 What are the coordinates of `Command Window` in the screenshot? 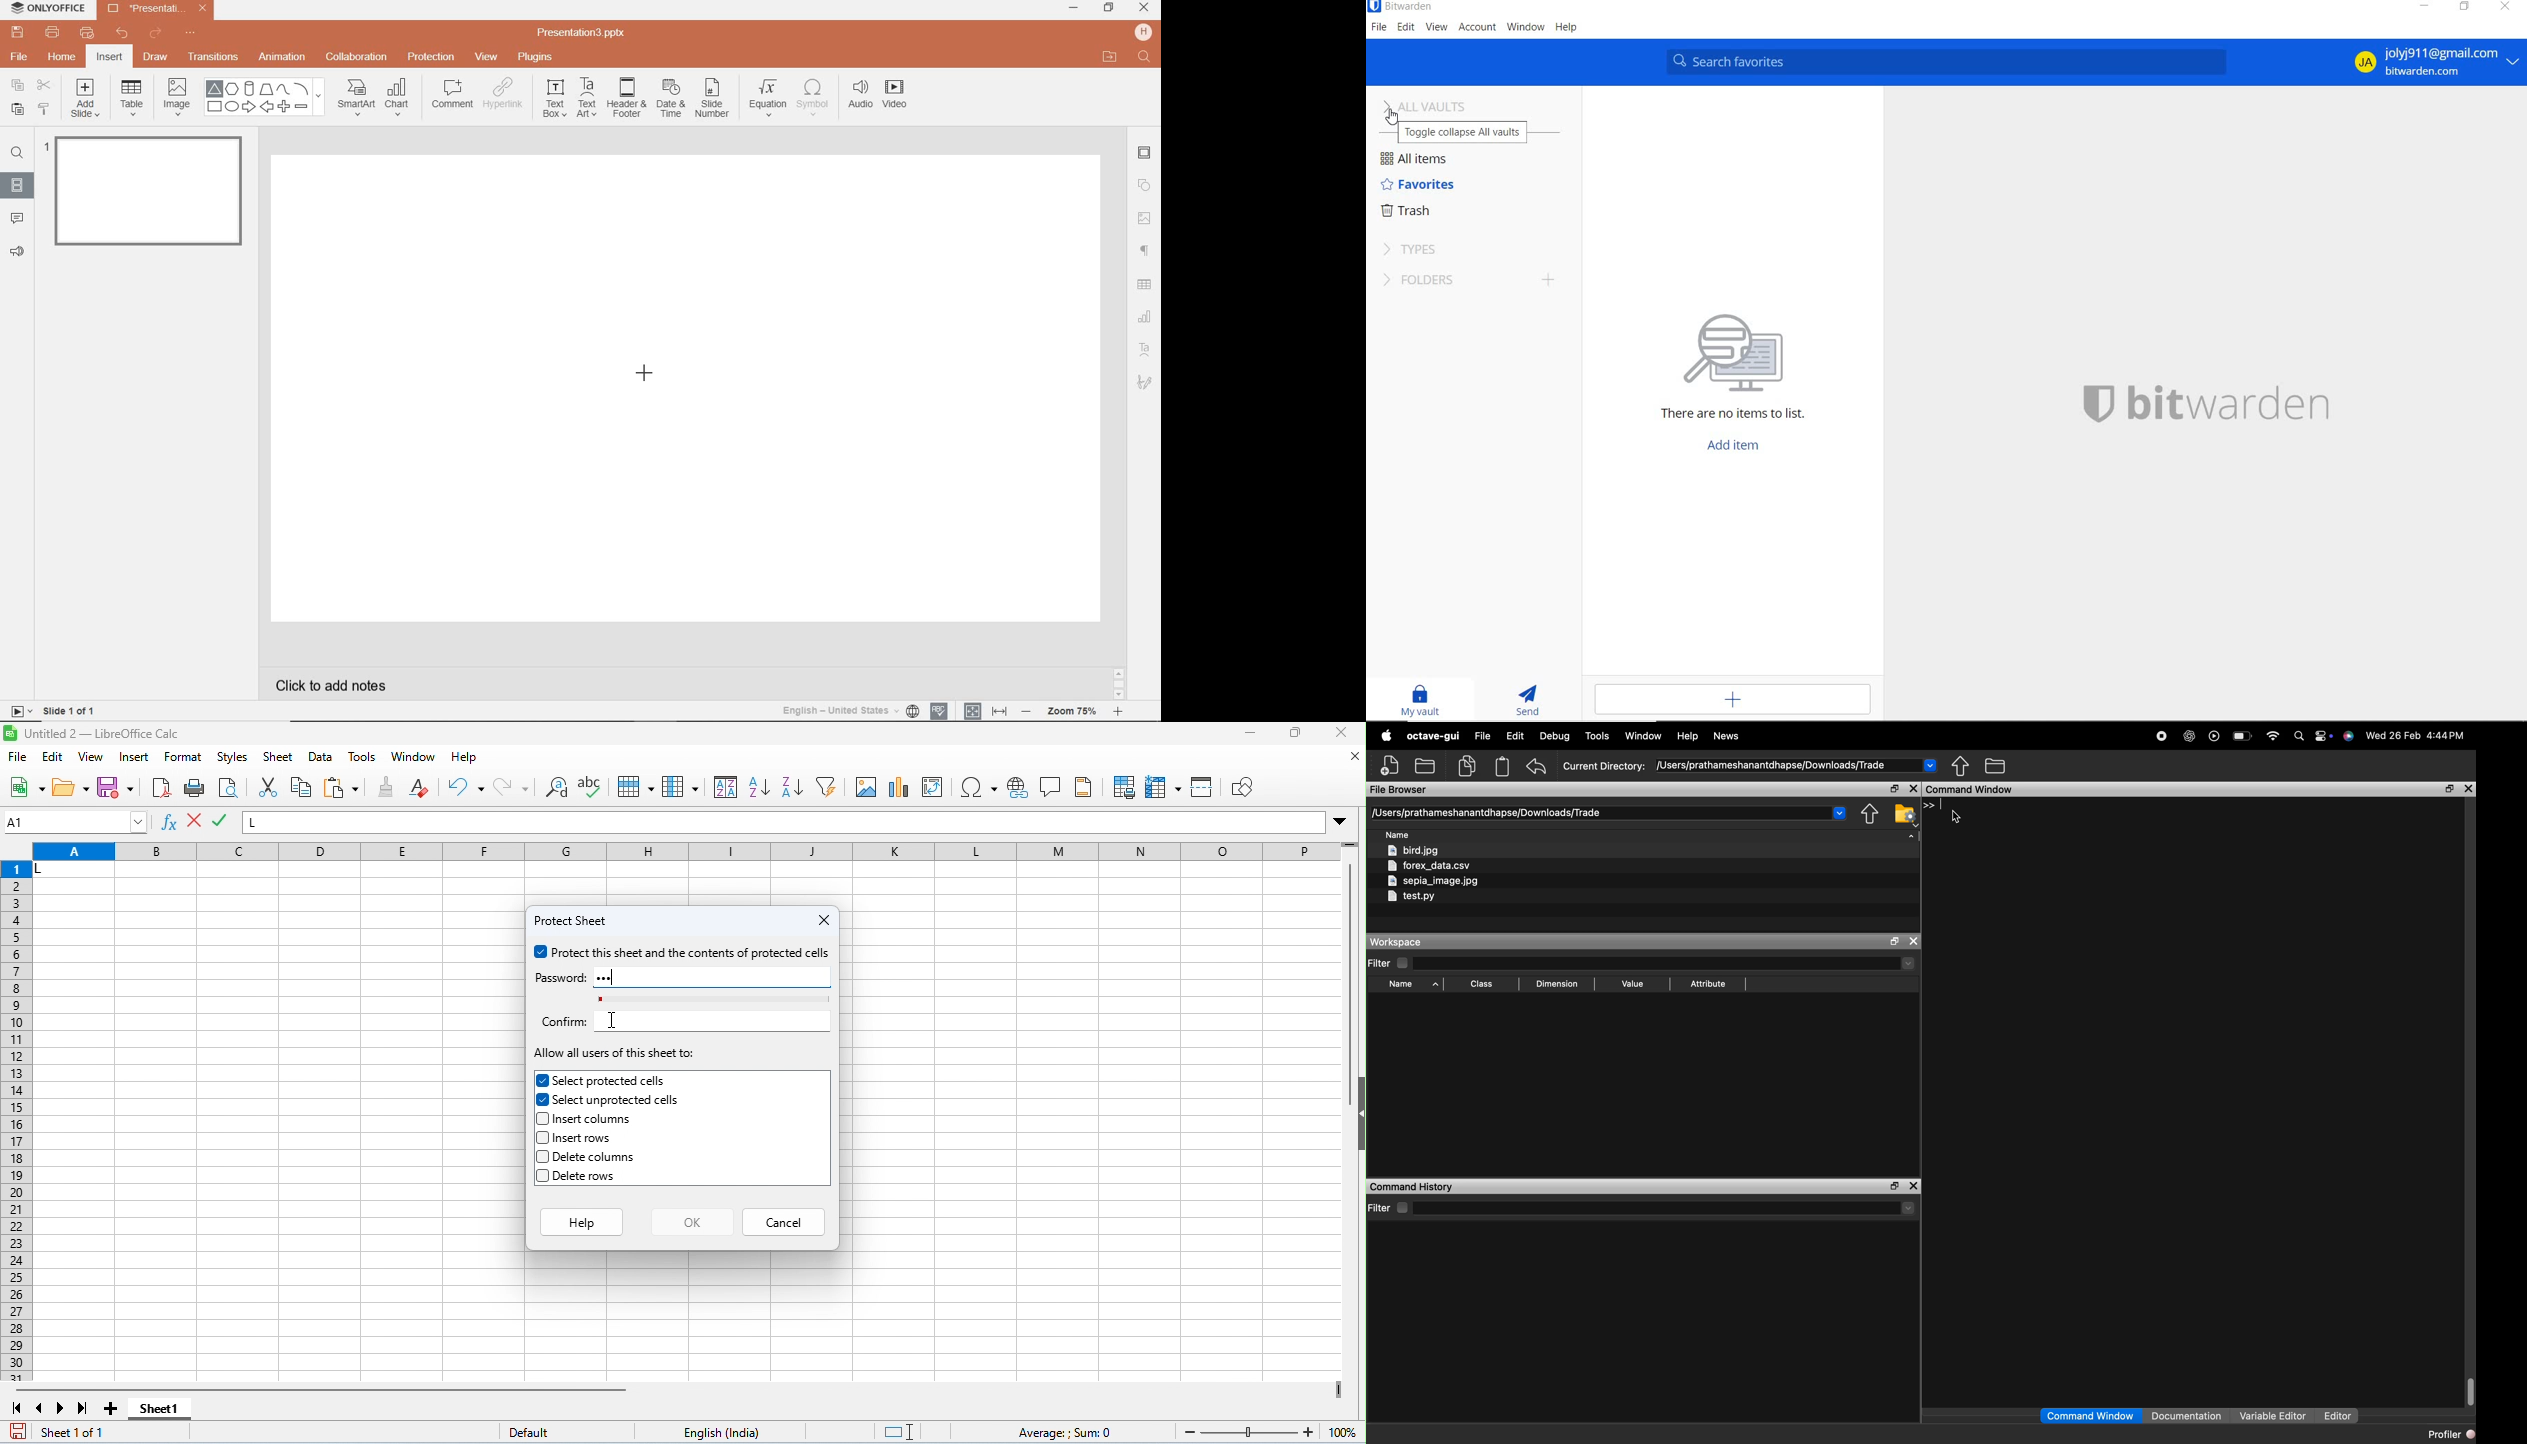 It's located at (1971, 789).